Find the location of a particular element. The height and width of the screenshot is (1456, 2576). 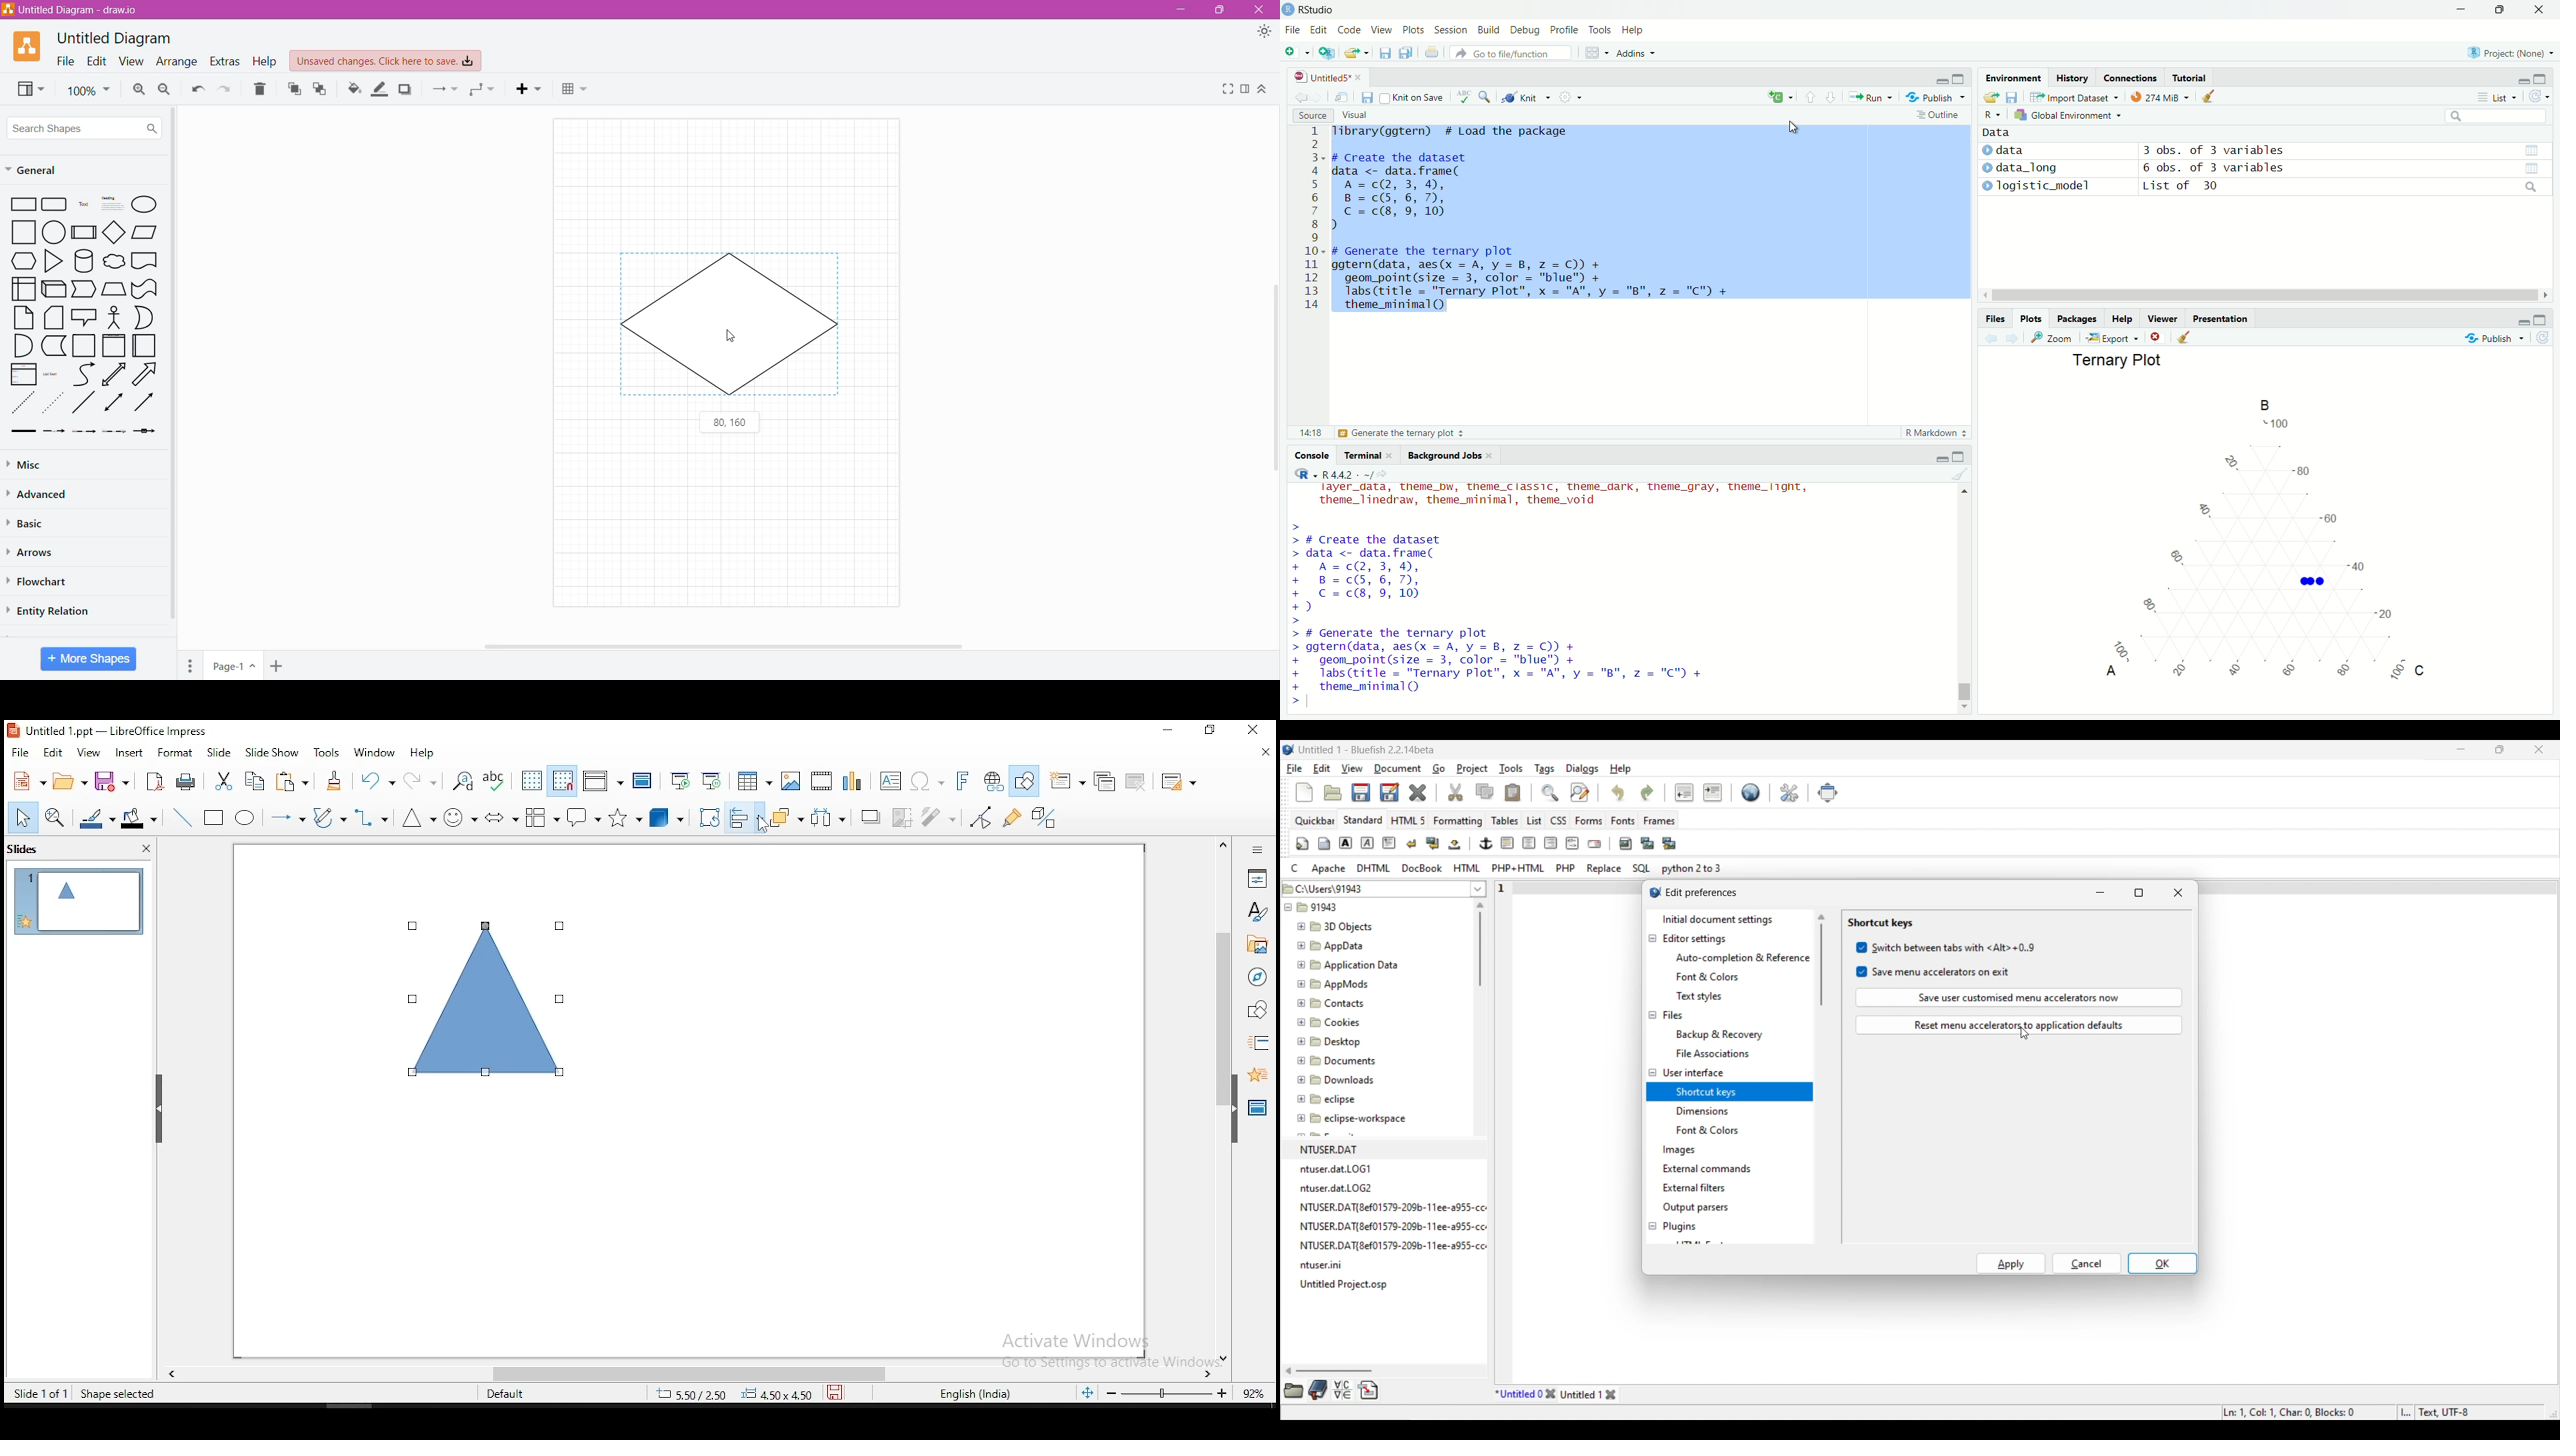

Packages is located at coordinates (2075, 317).